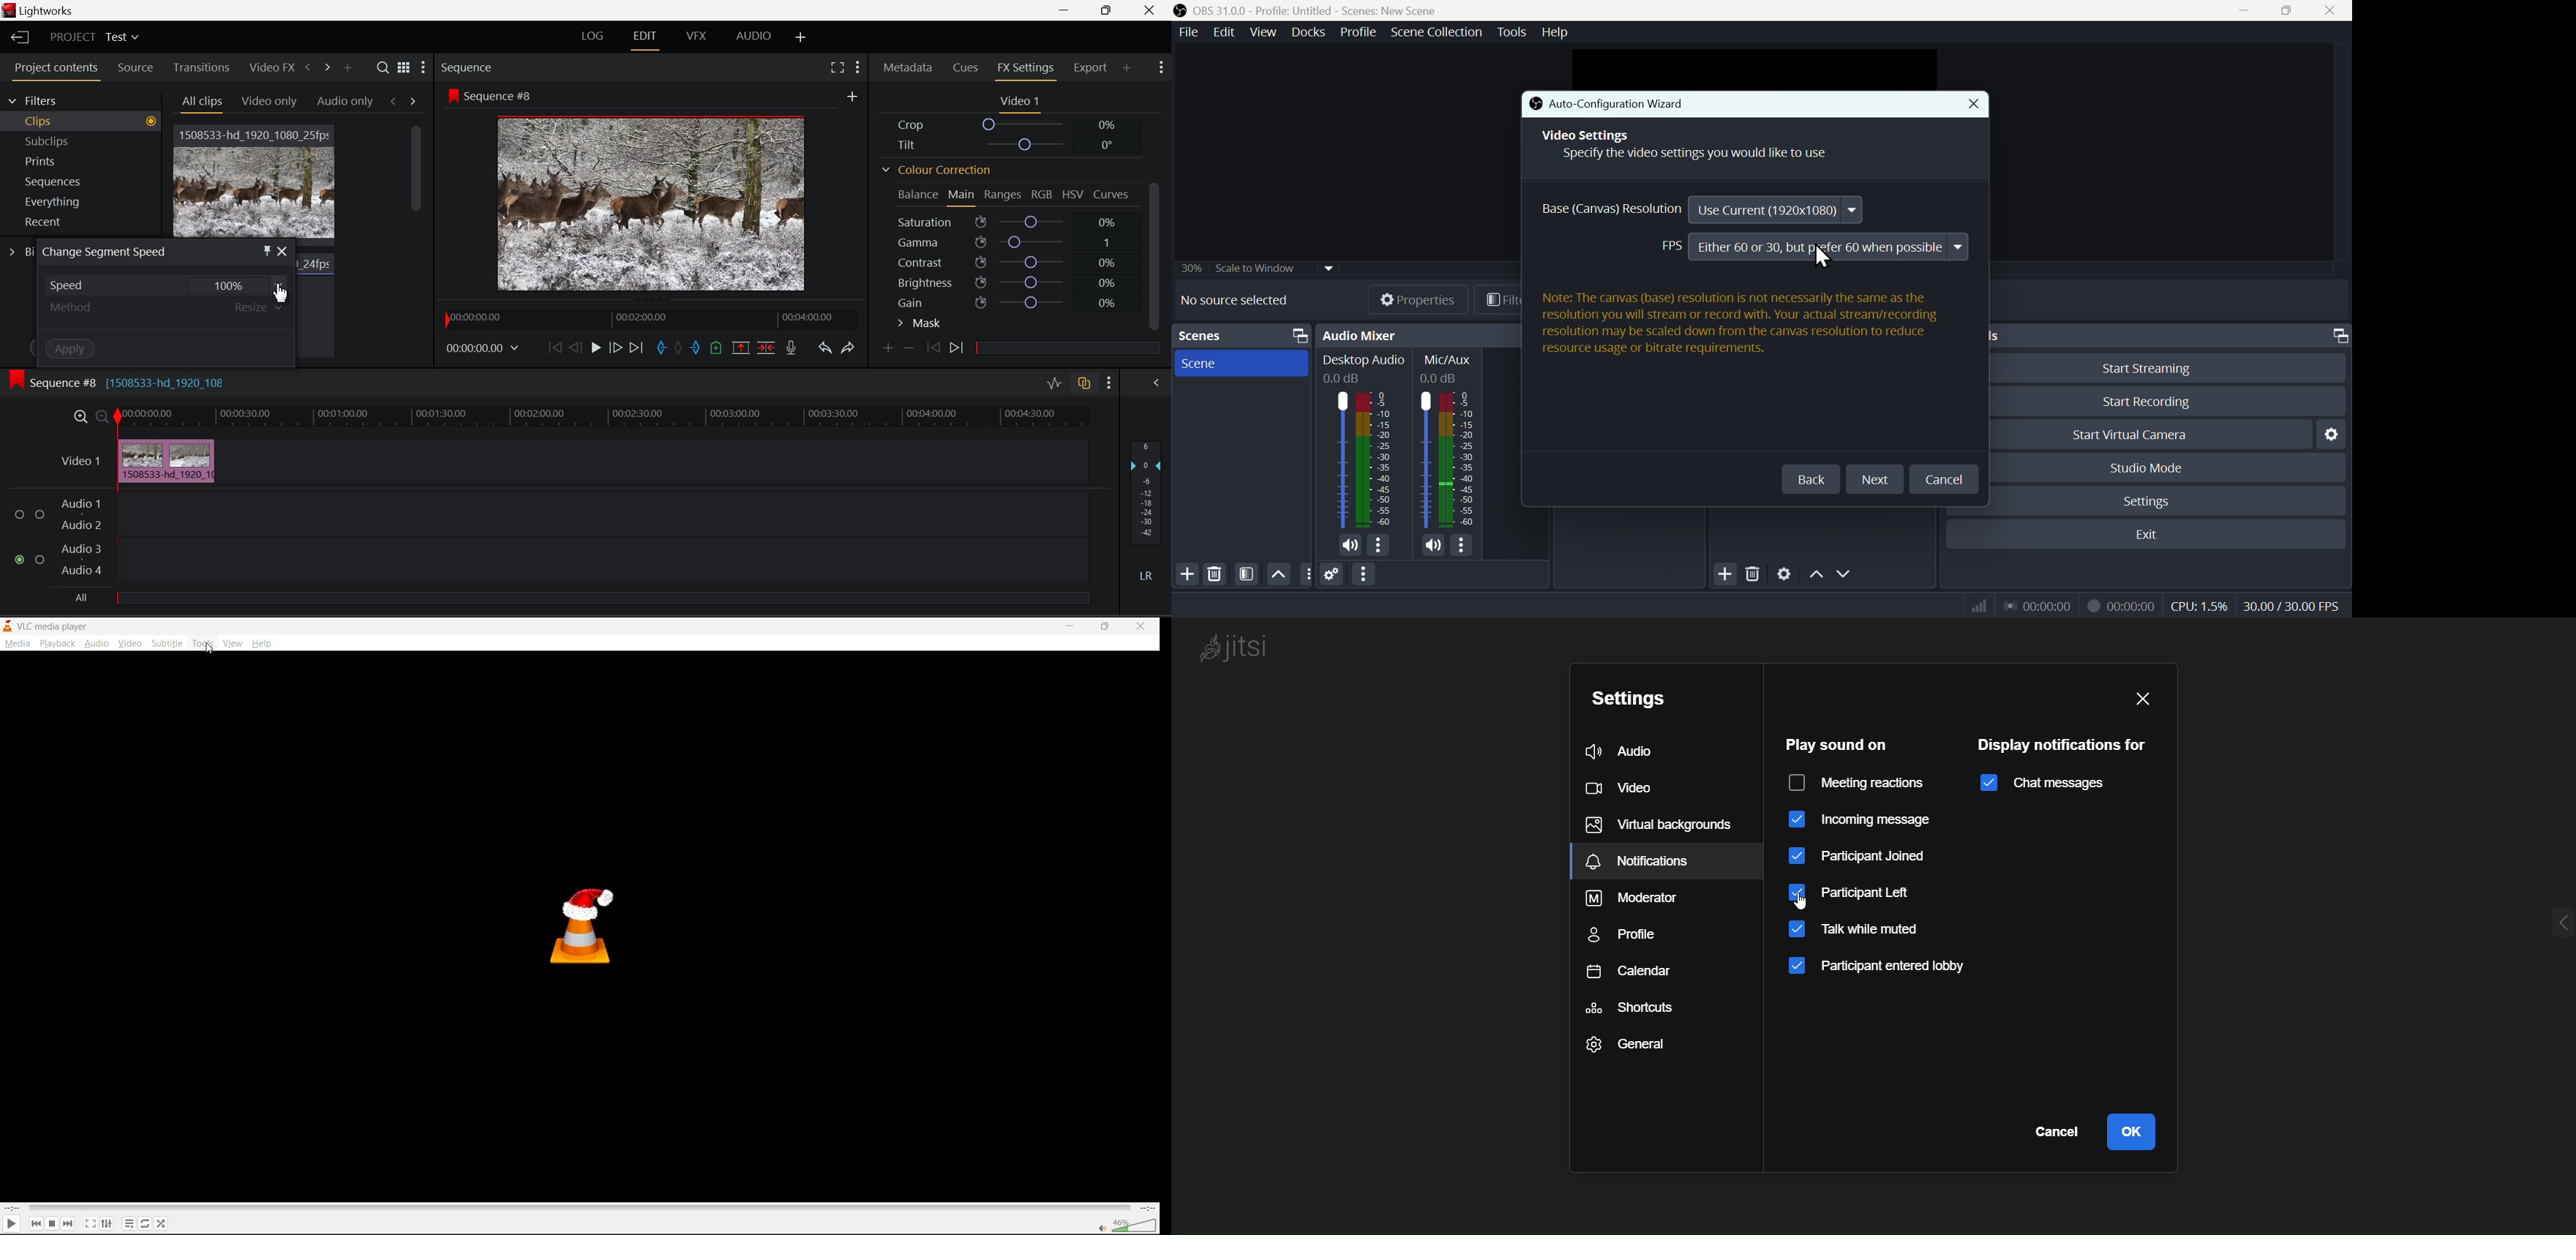 The image size is (2576, 1260). What do you see at coordinates (576, 599) in the screenshot?
I see `All` at bounding box center [576, 599].